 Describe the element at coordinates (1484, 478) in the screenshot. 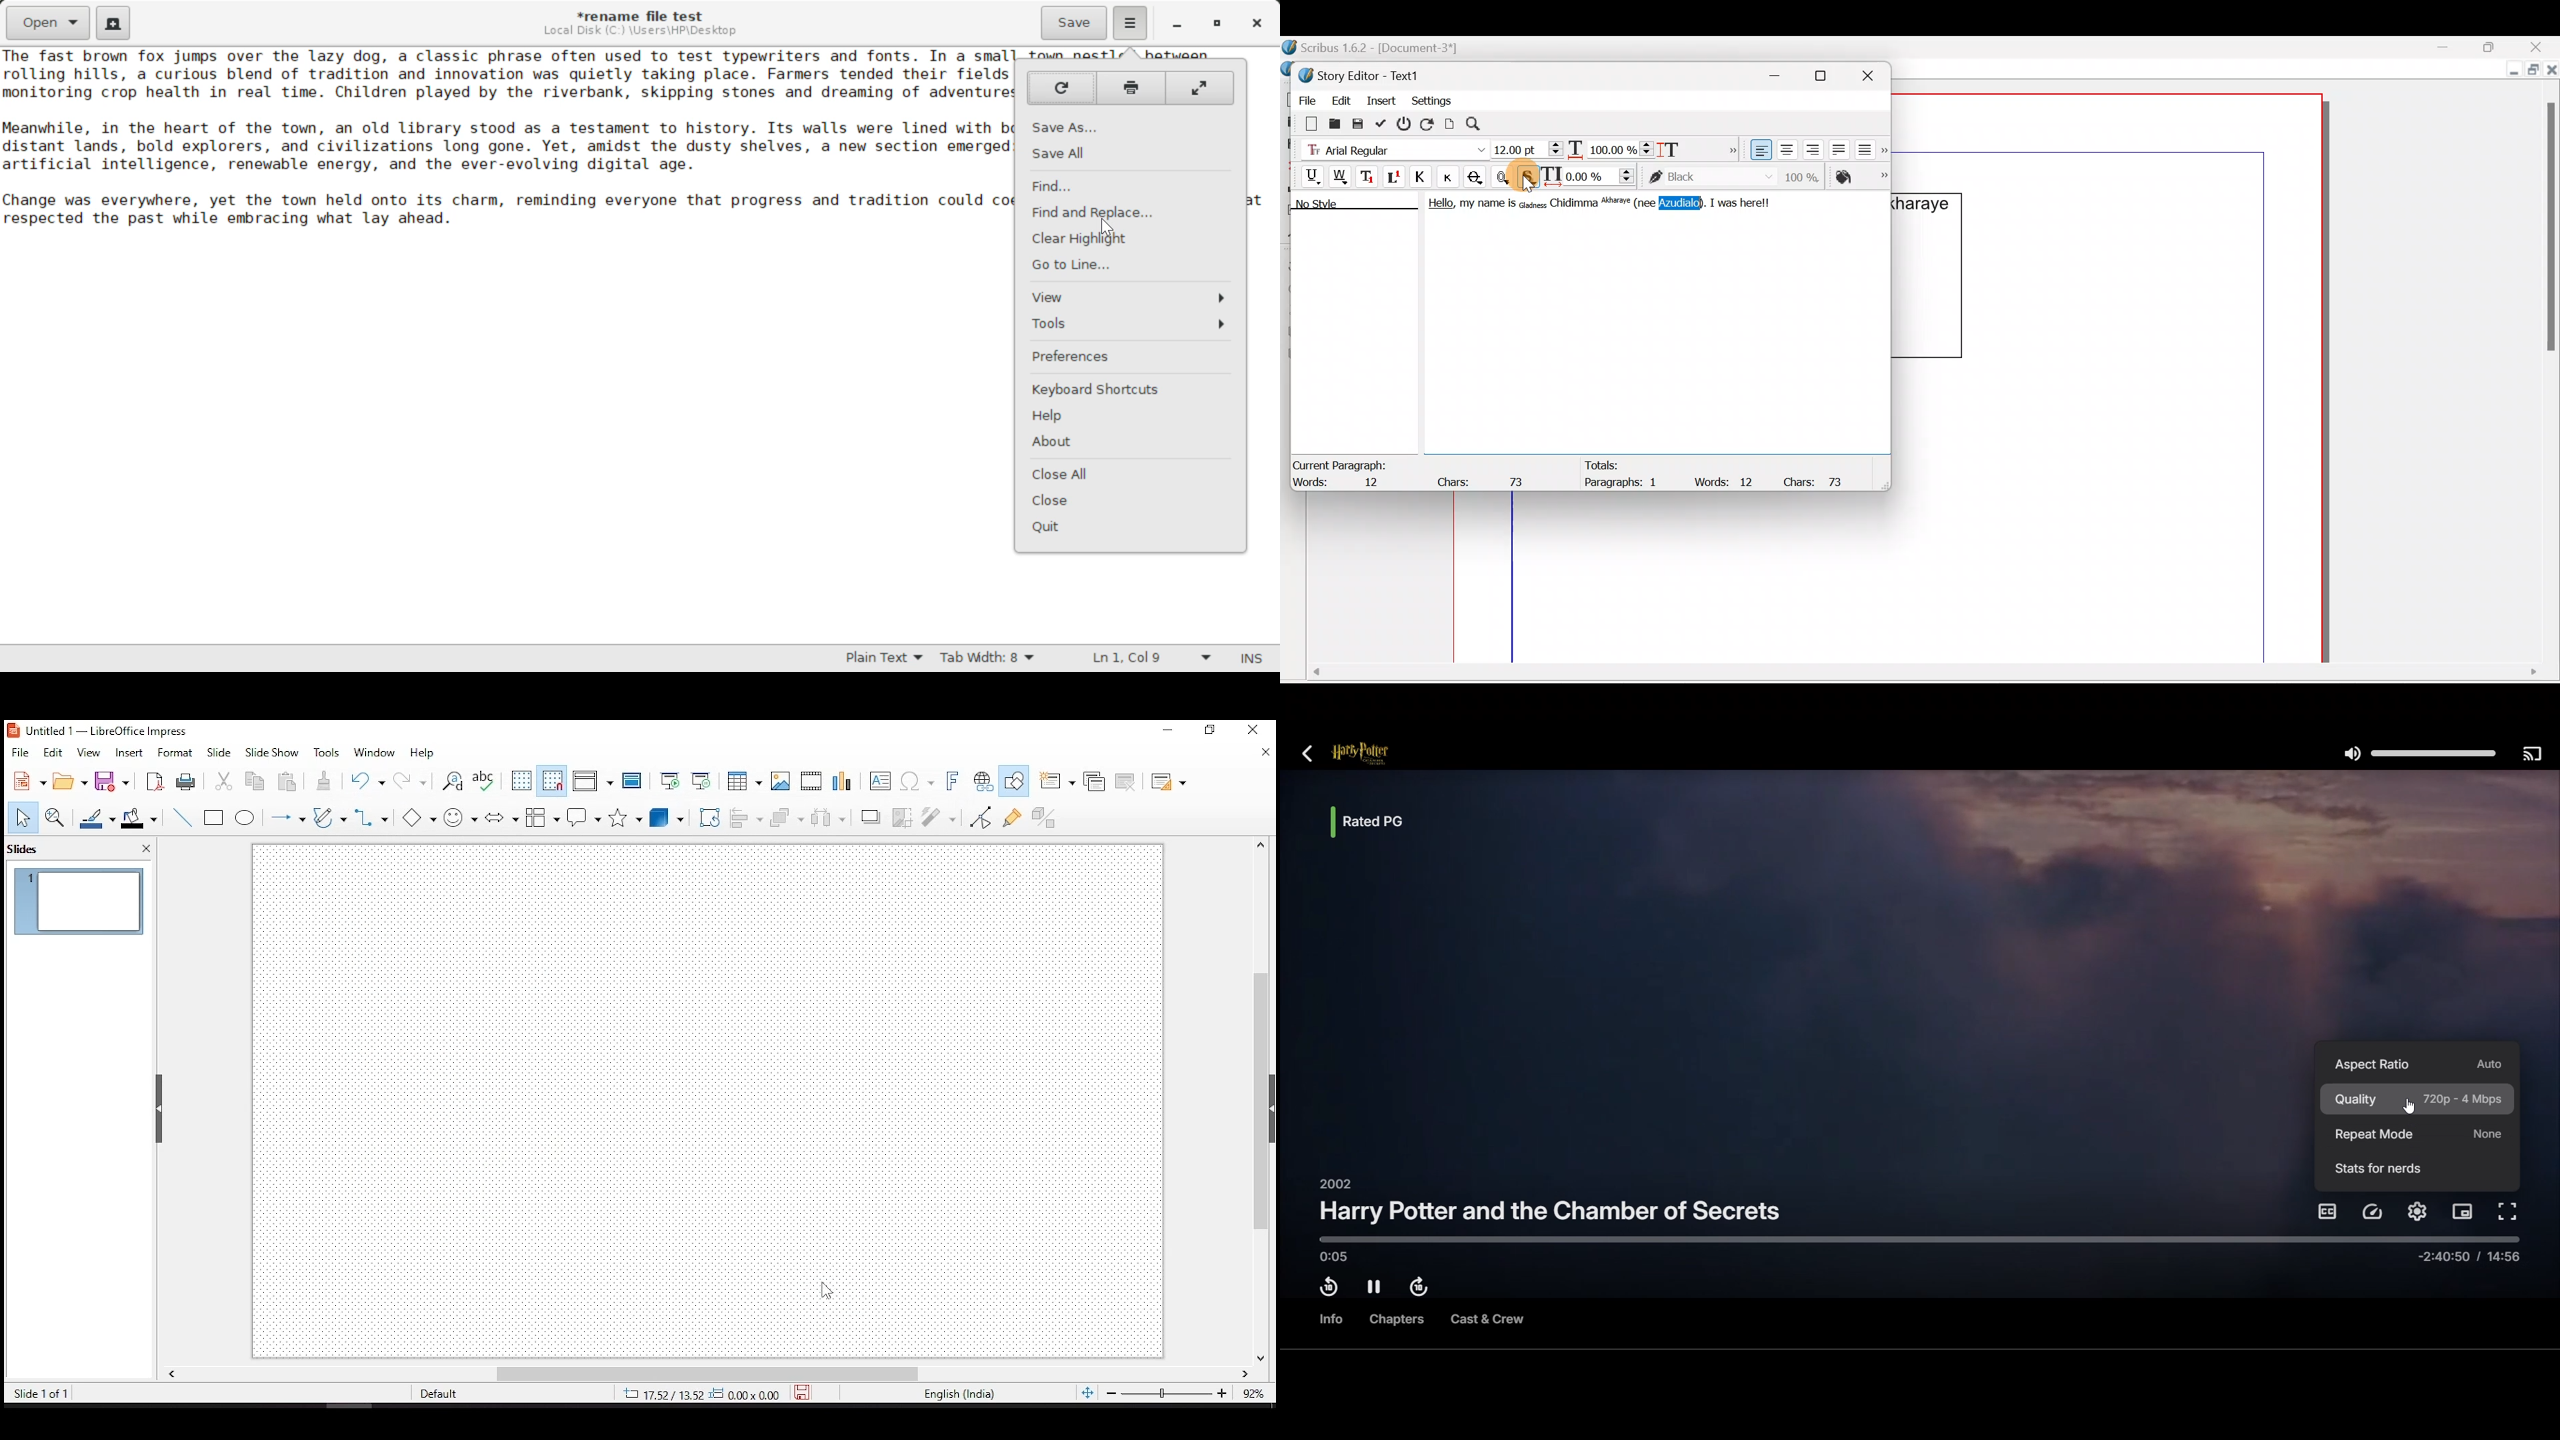

I see `Chars: 73` at that location.